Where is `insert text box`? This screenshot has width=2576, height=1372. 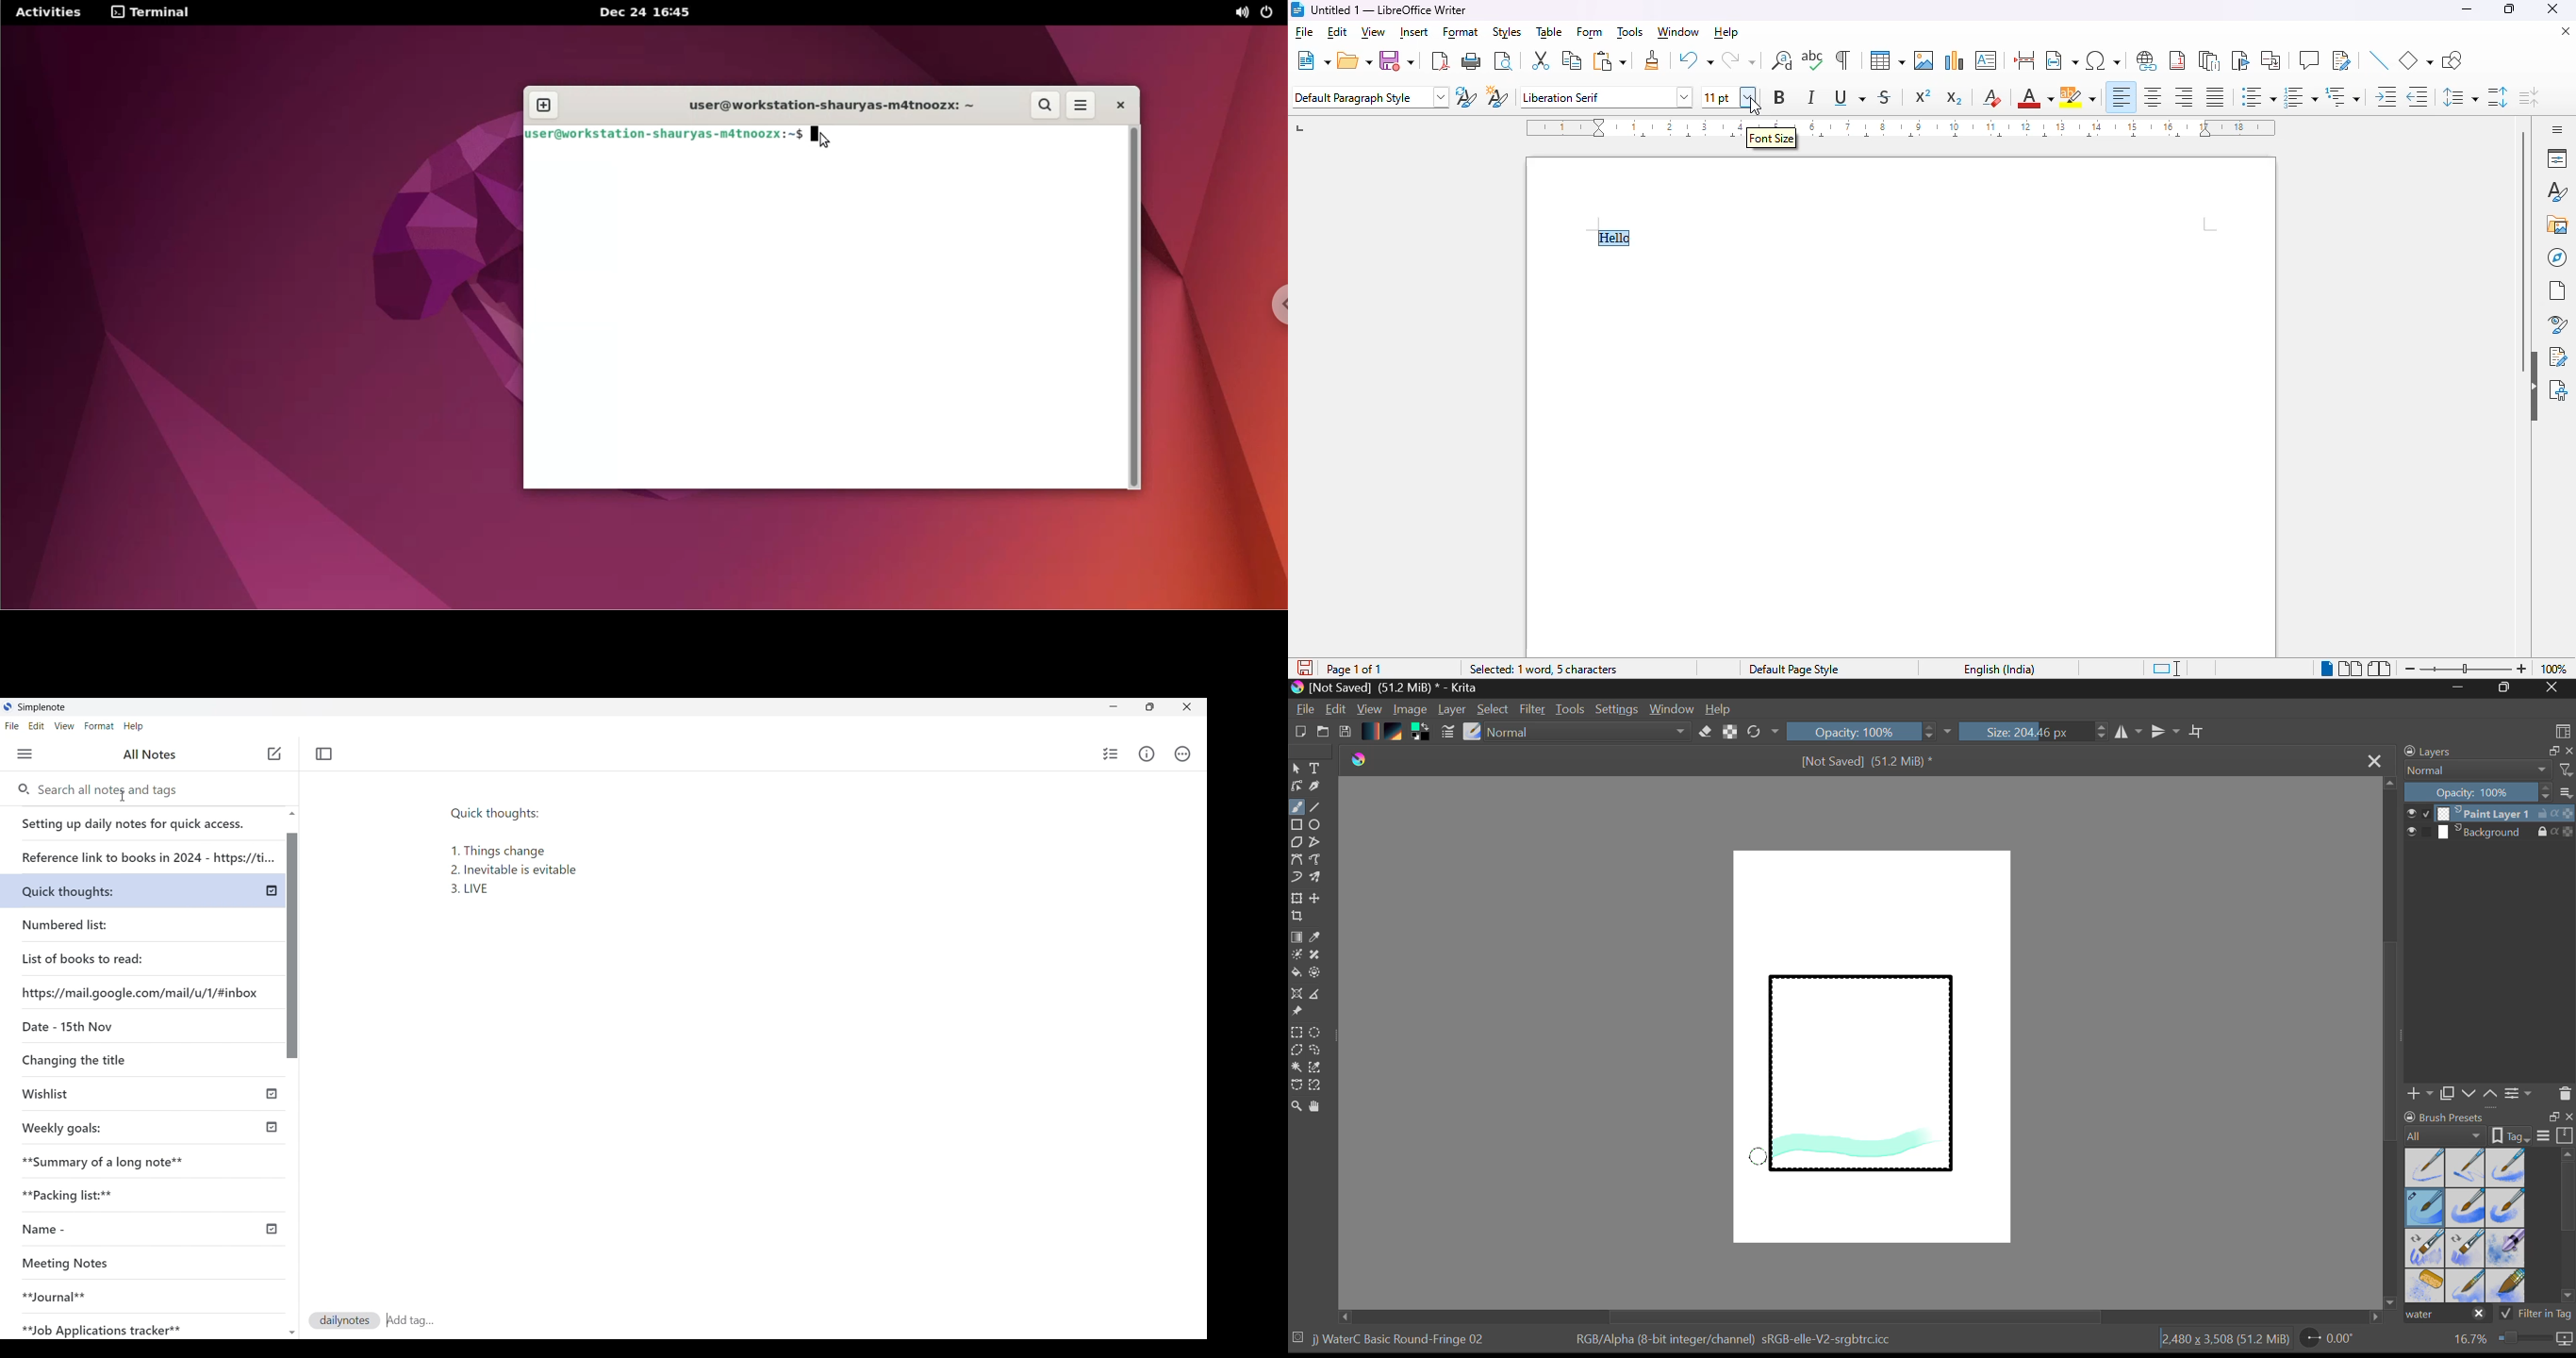 insert text box is located at coordinates (1987, 60).